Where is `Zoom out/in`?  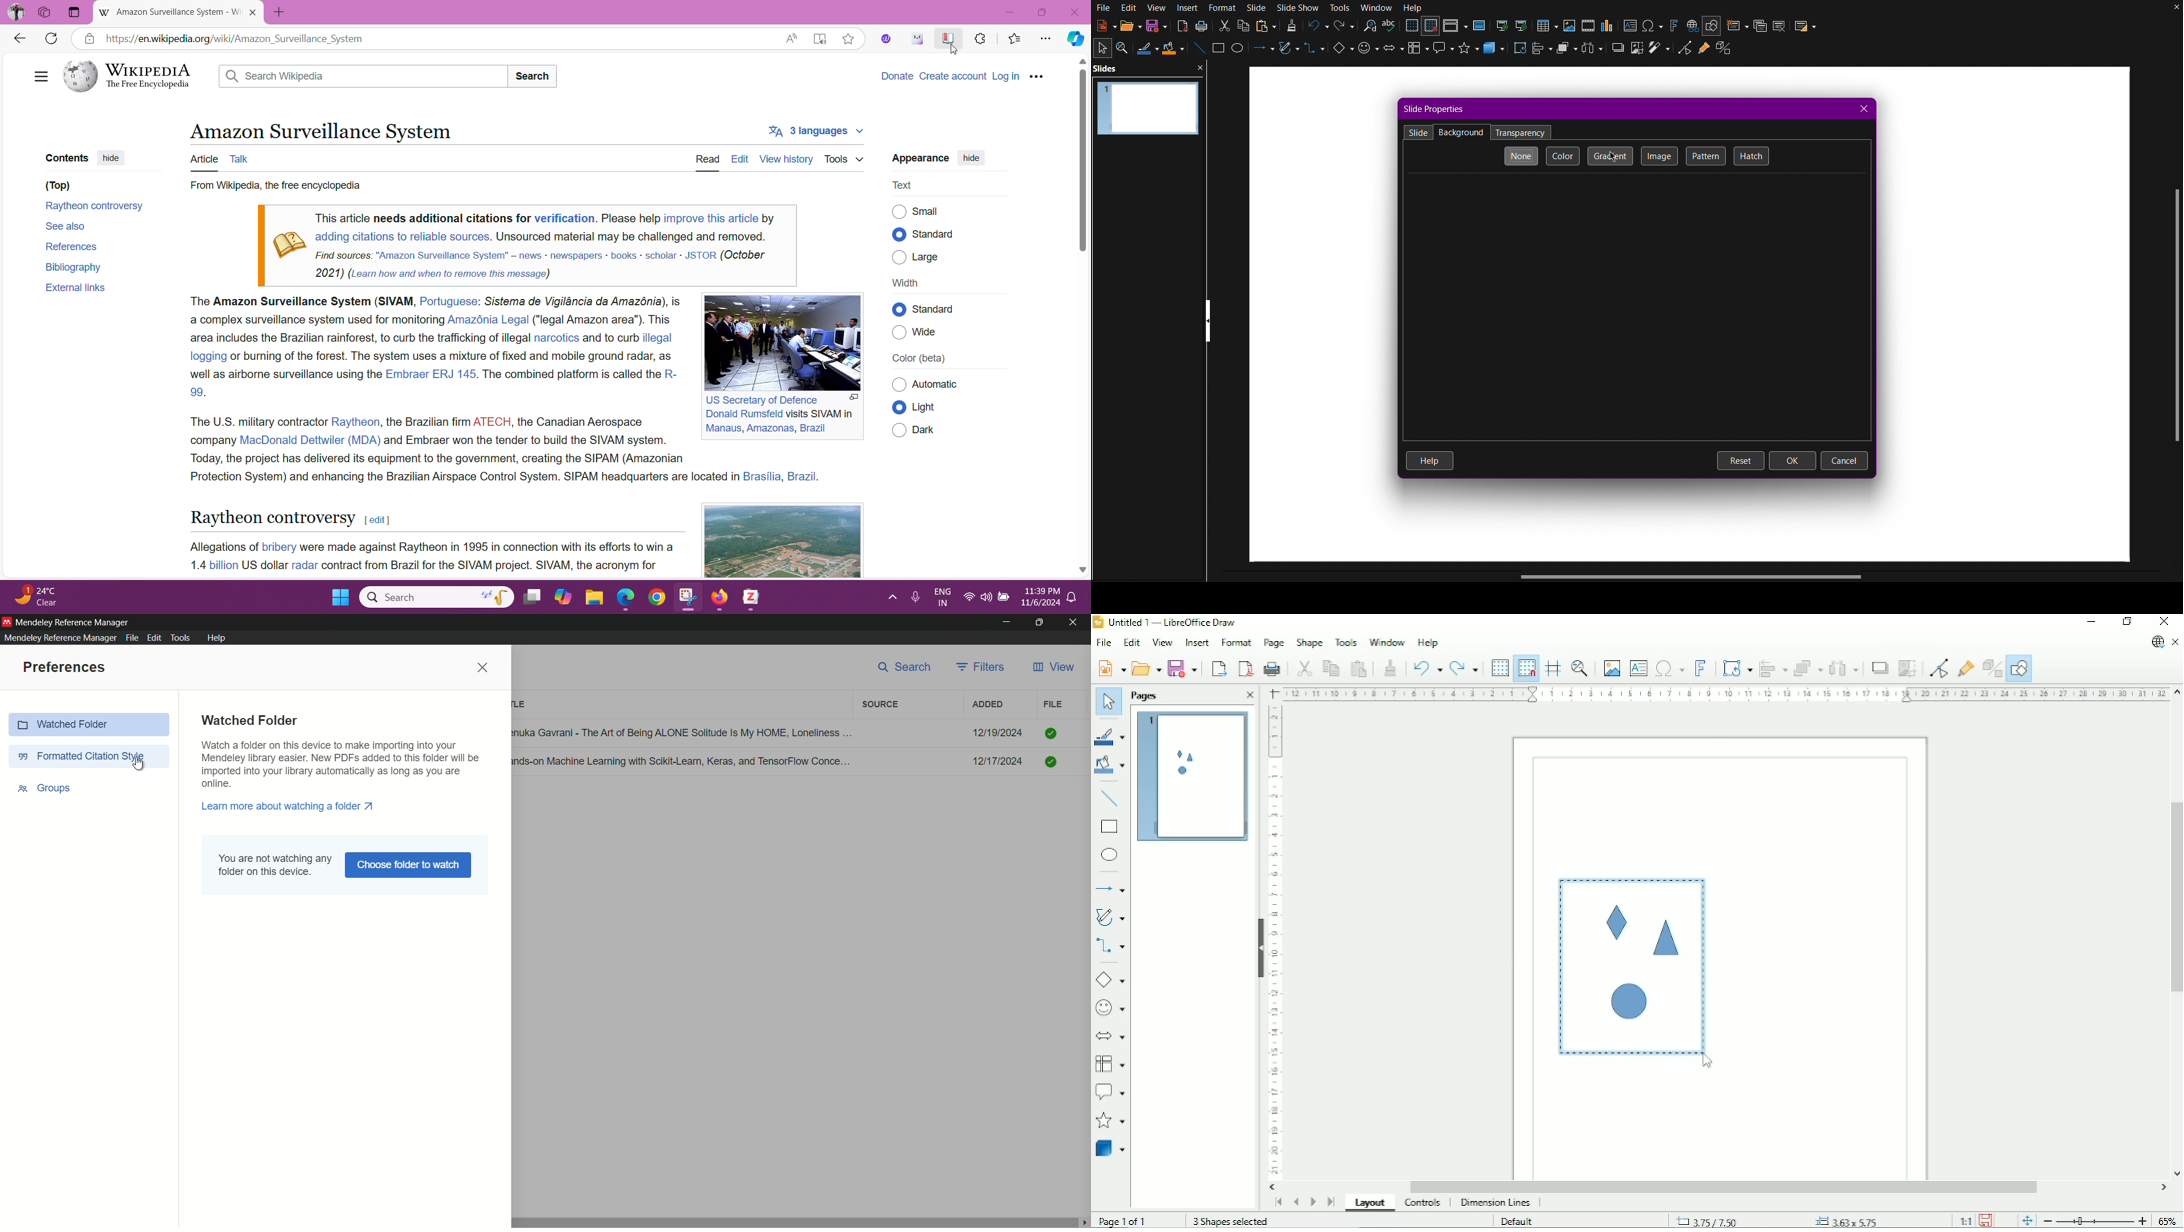 Zoom out/in is located at coordinates (2094, 1221).